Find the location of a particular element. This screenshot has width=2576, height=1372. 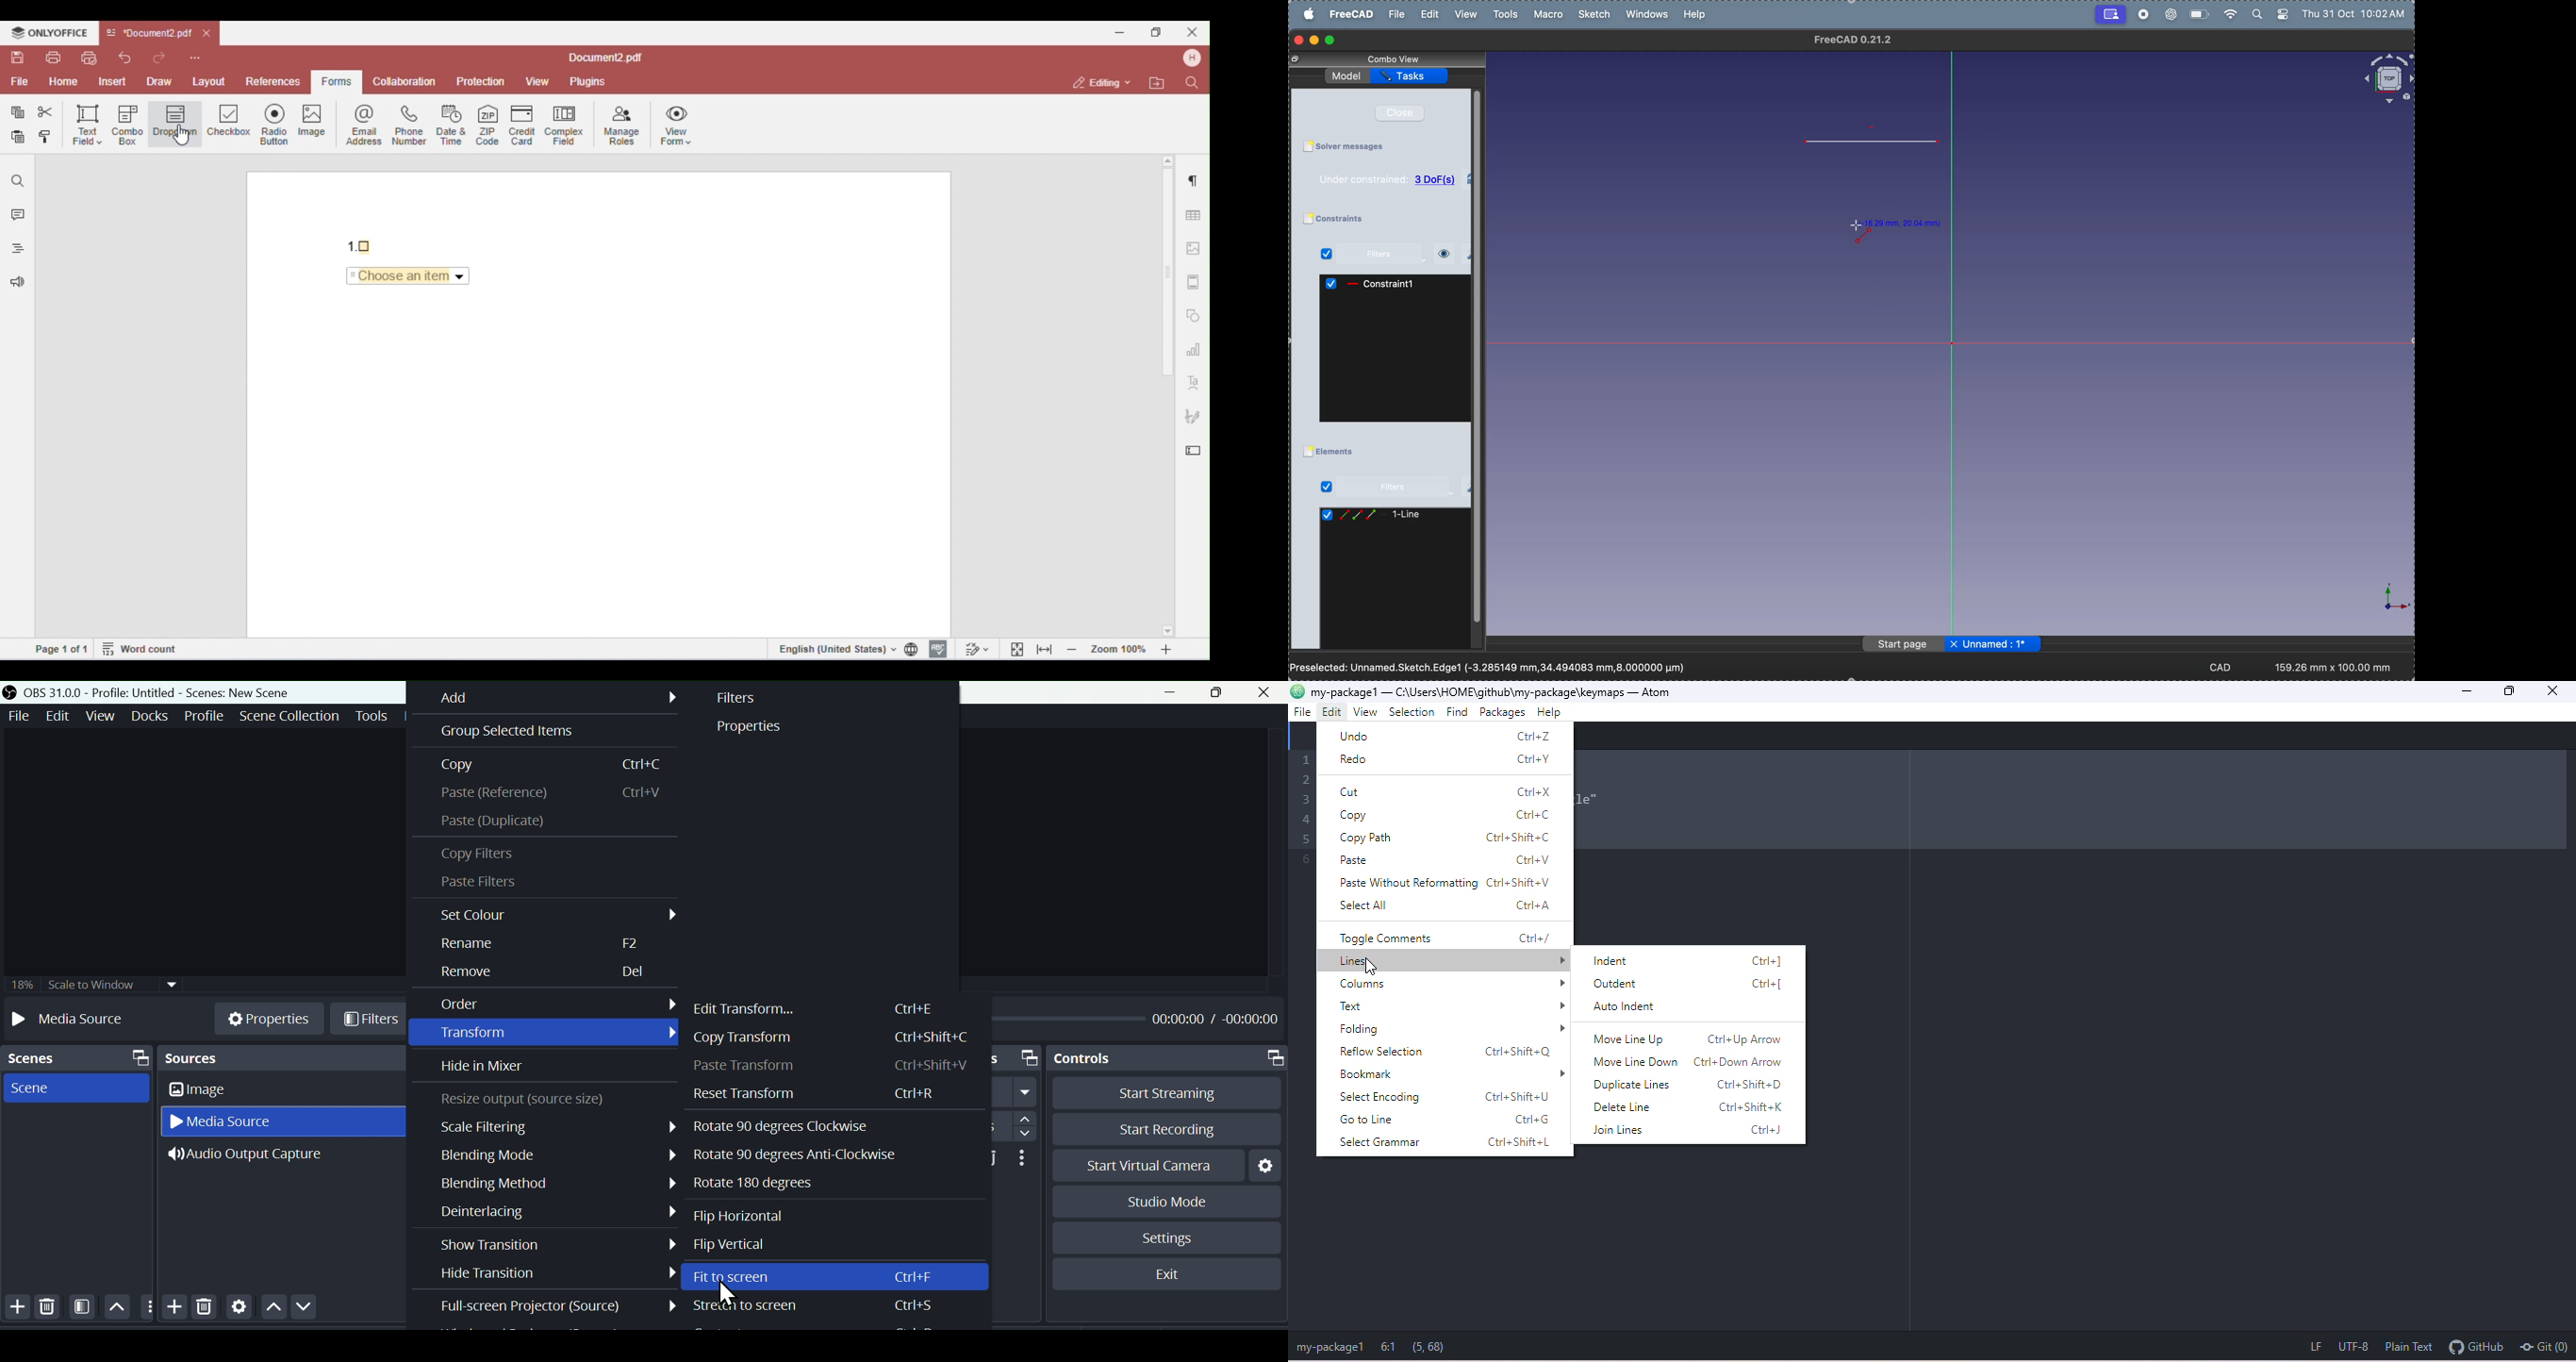

Move down is located at coordinates (299, 1309).